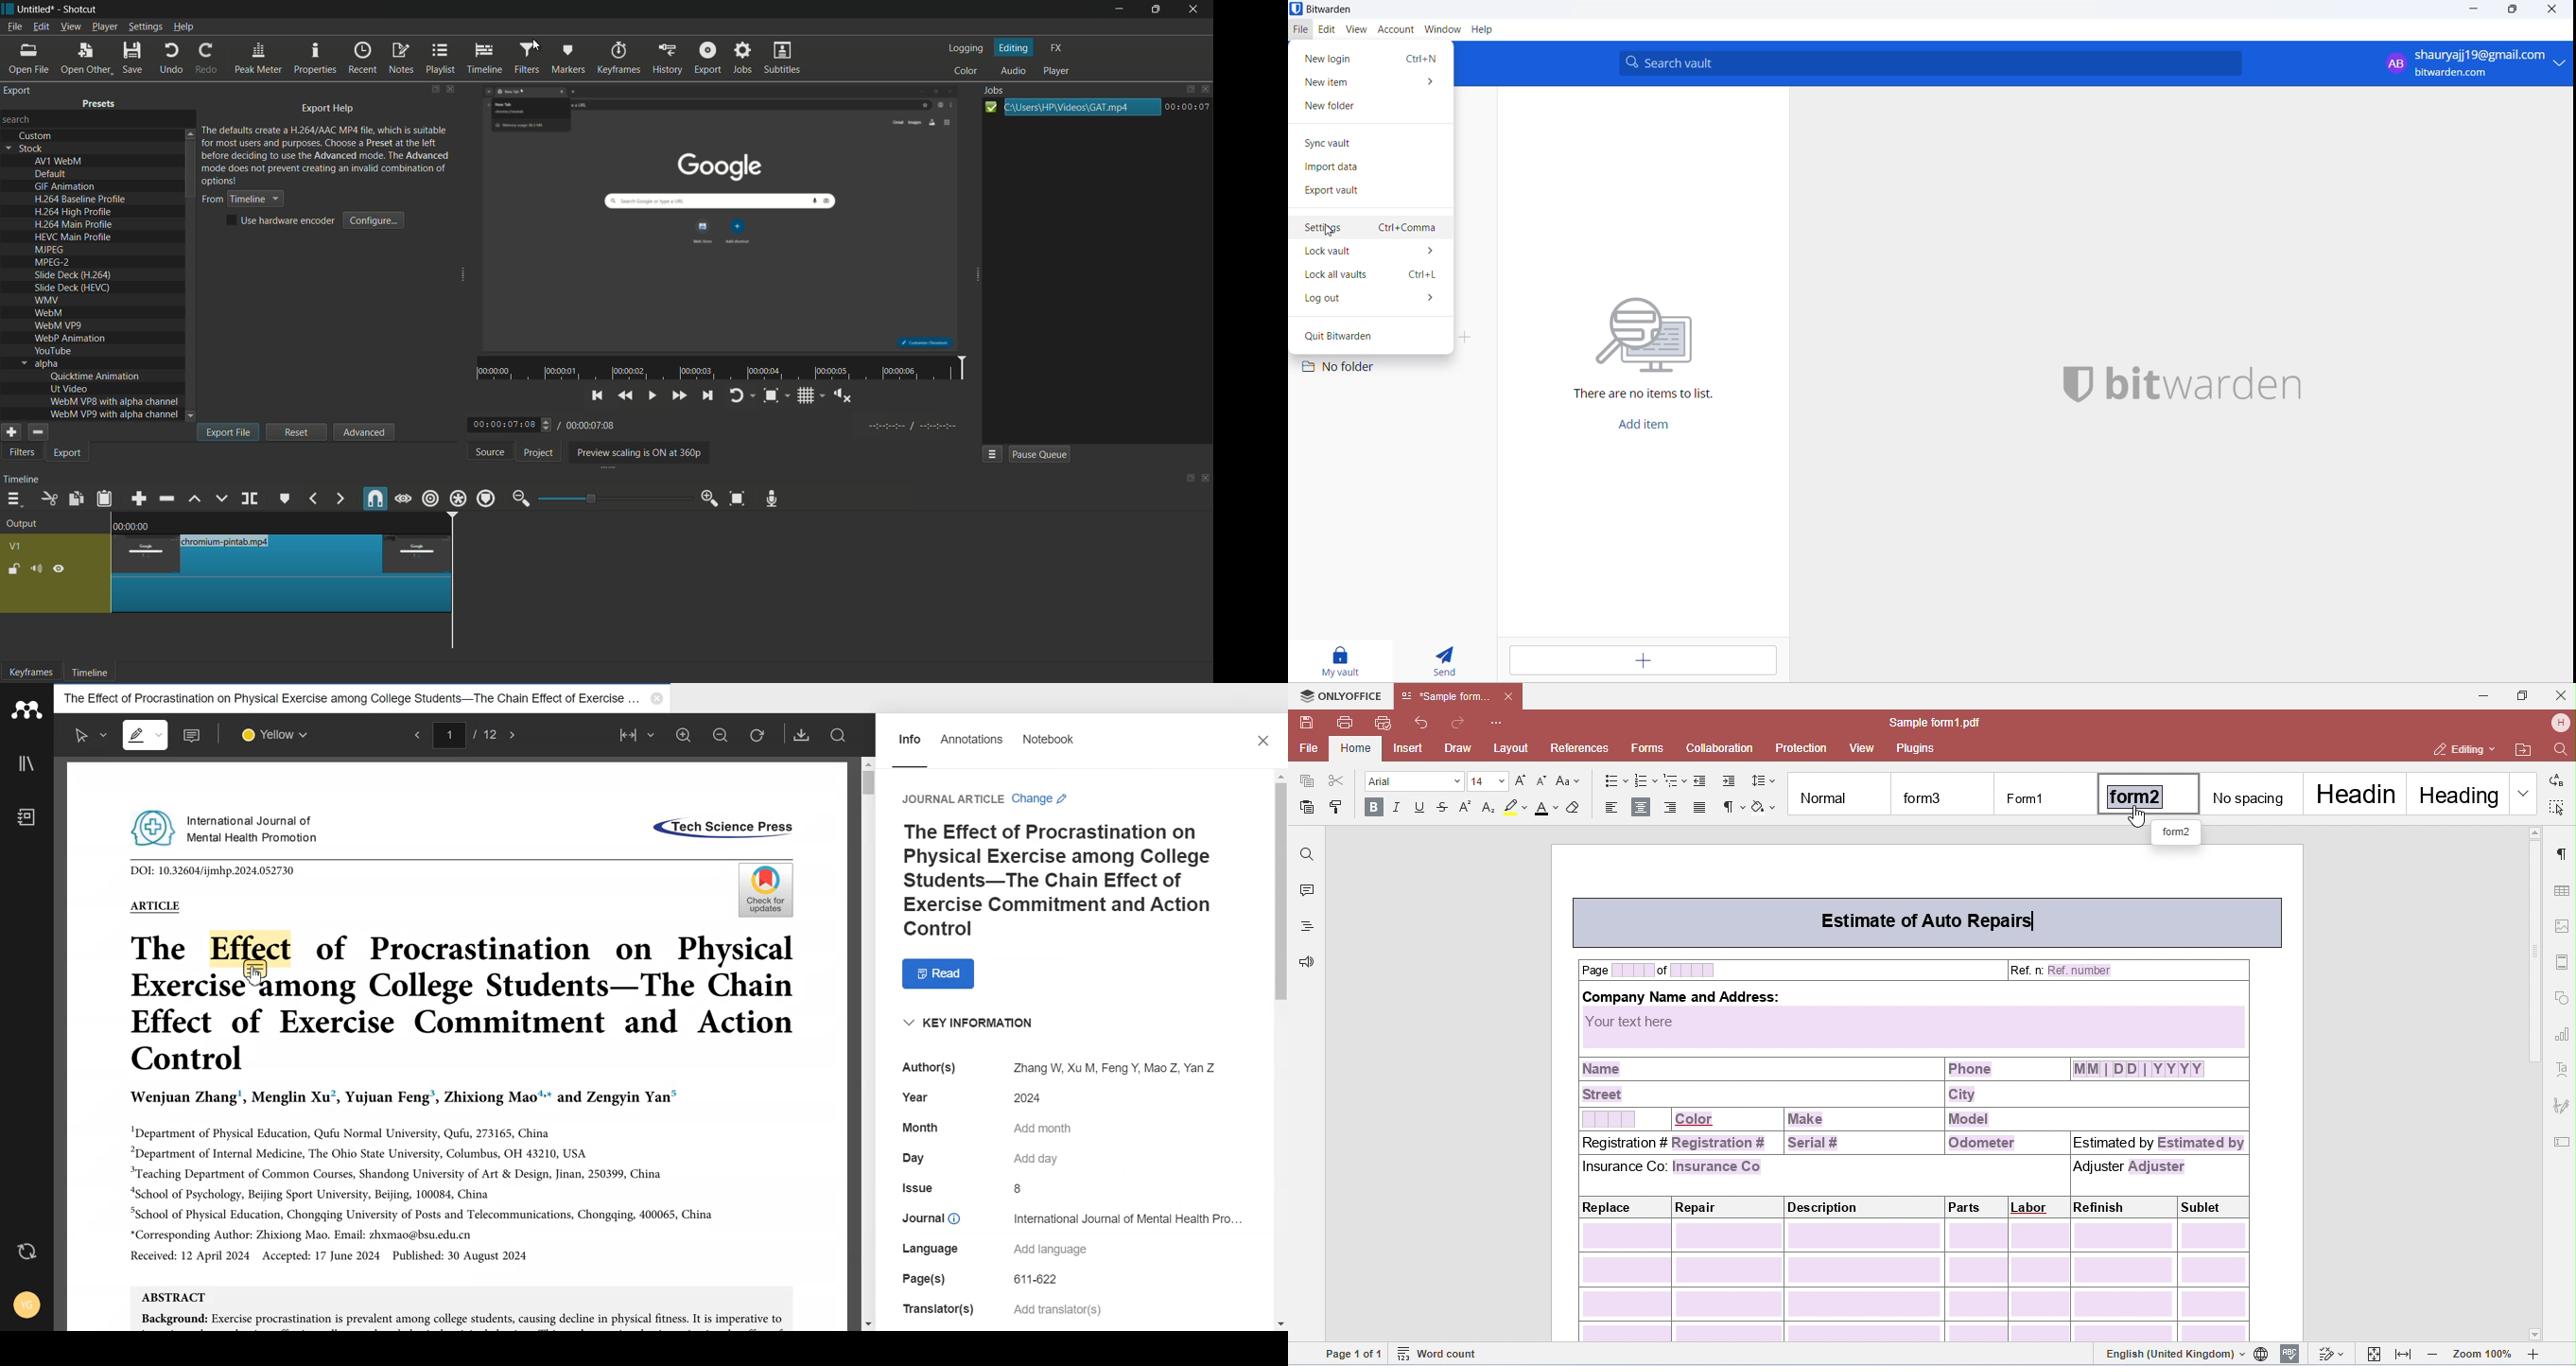 The image size is (2576, 1372). What do you see at coordinates (102, 104) in the screenshot?
I see `new folder` at bounding box center [102, 104].